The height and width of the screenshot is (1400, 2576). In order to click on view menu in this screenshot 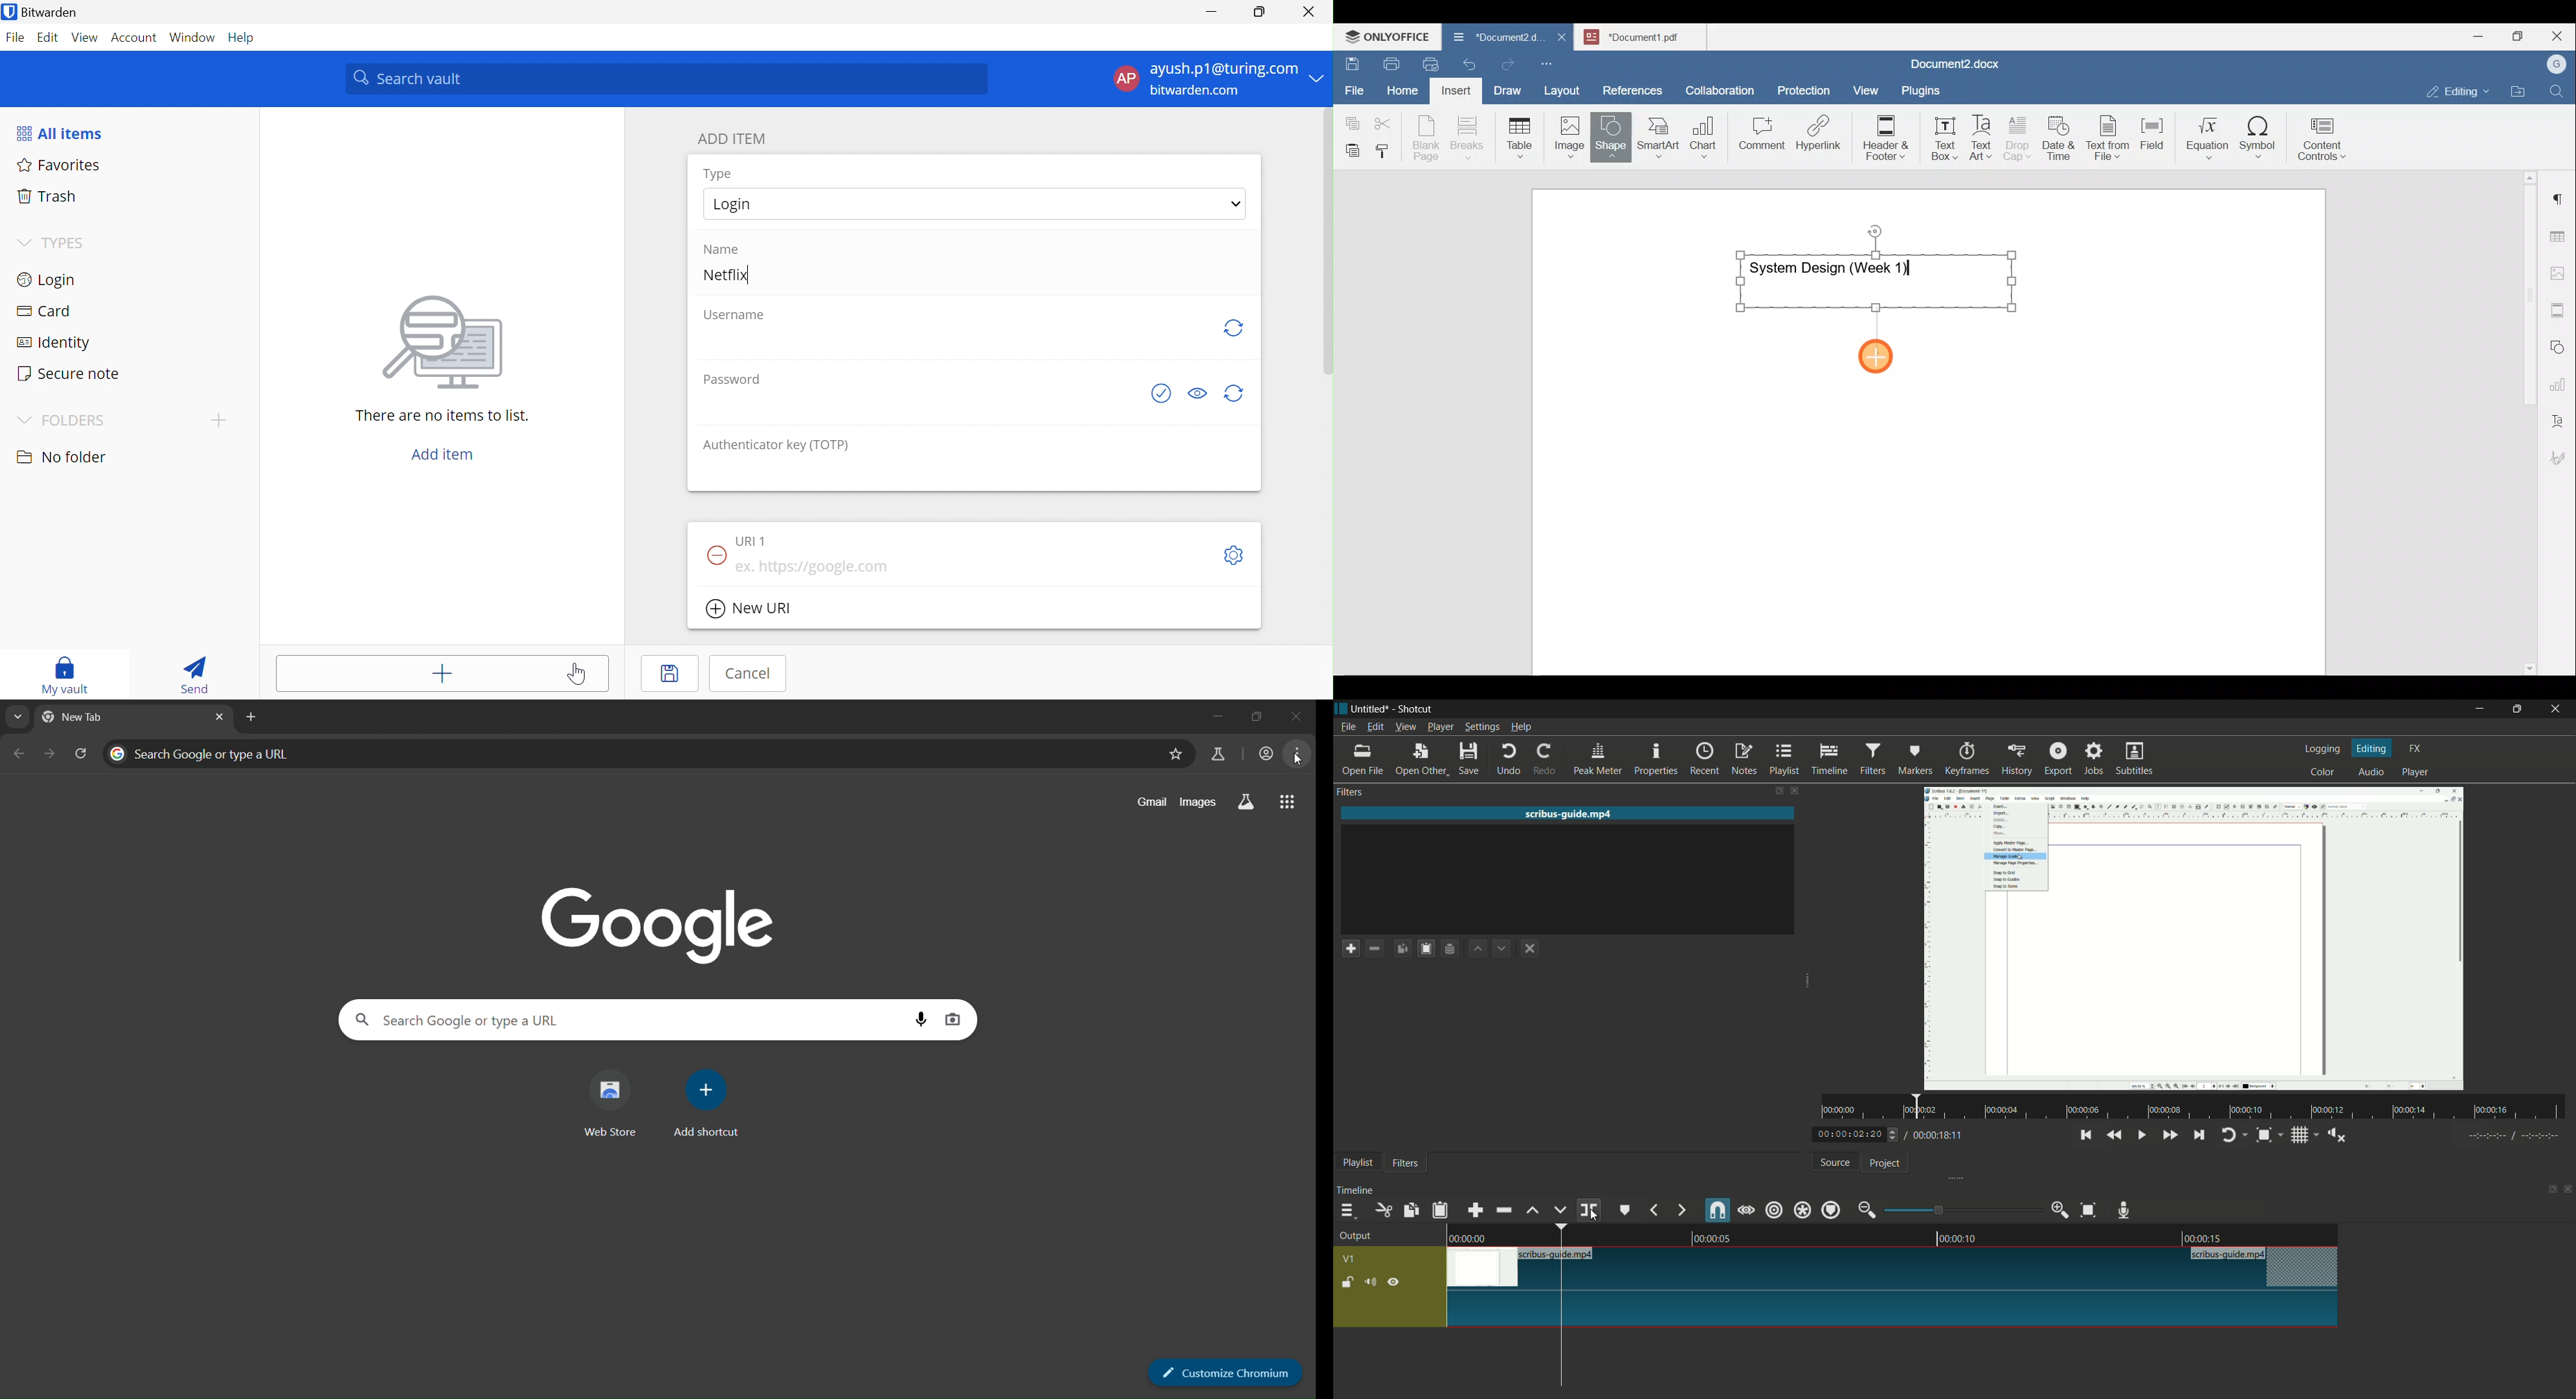, I will do `click(1406, 727)`.